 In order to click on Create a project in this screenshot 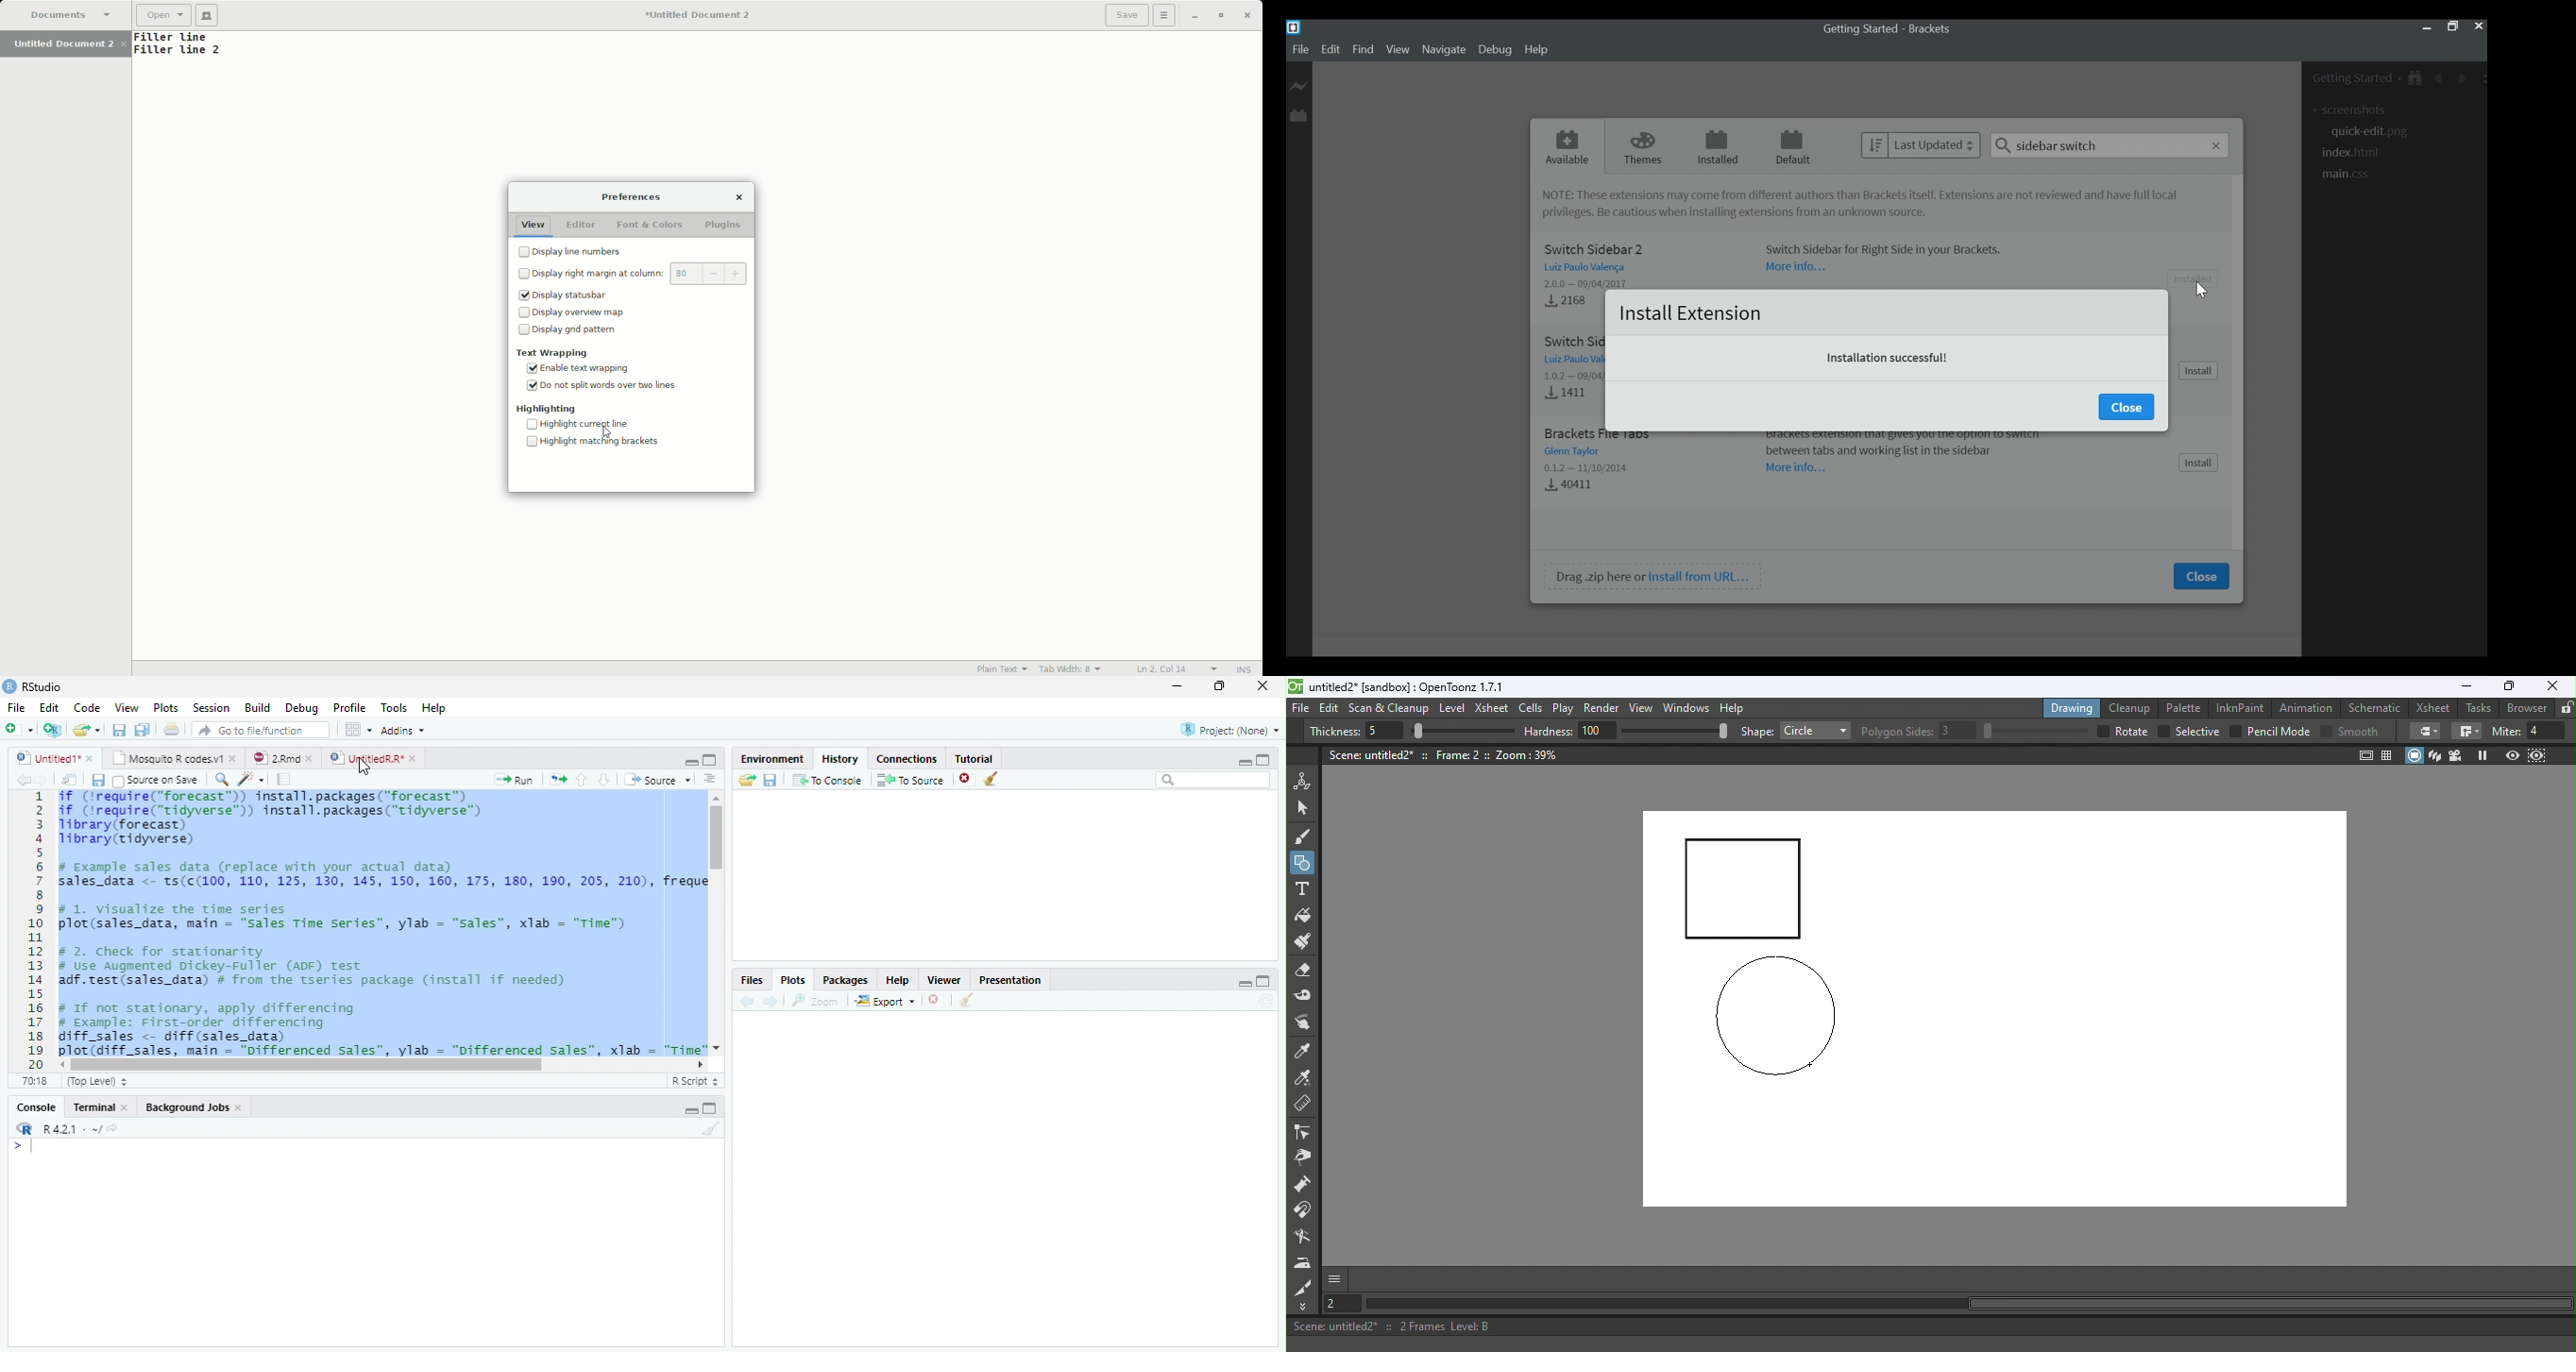, I will do `click(54, 732)`.